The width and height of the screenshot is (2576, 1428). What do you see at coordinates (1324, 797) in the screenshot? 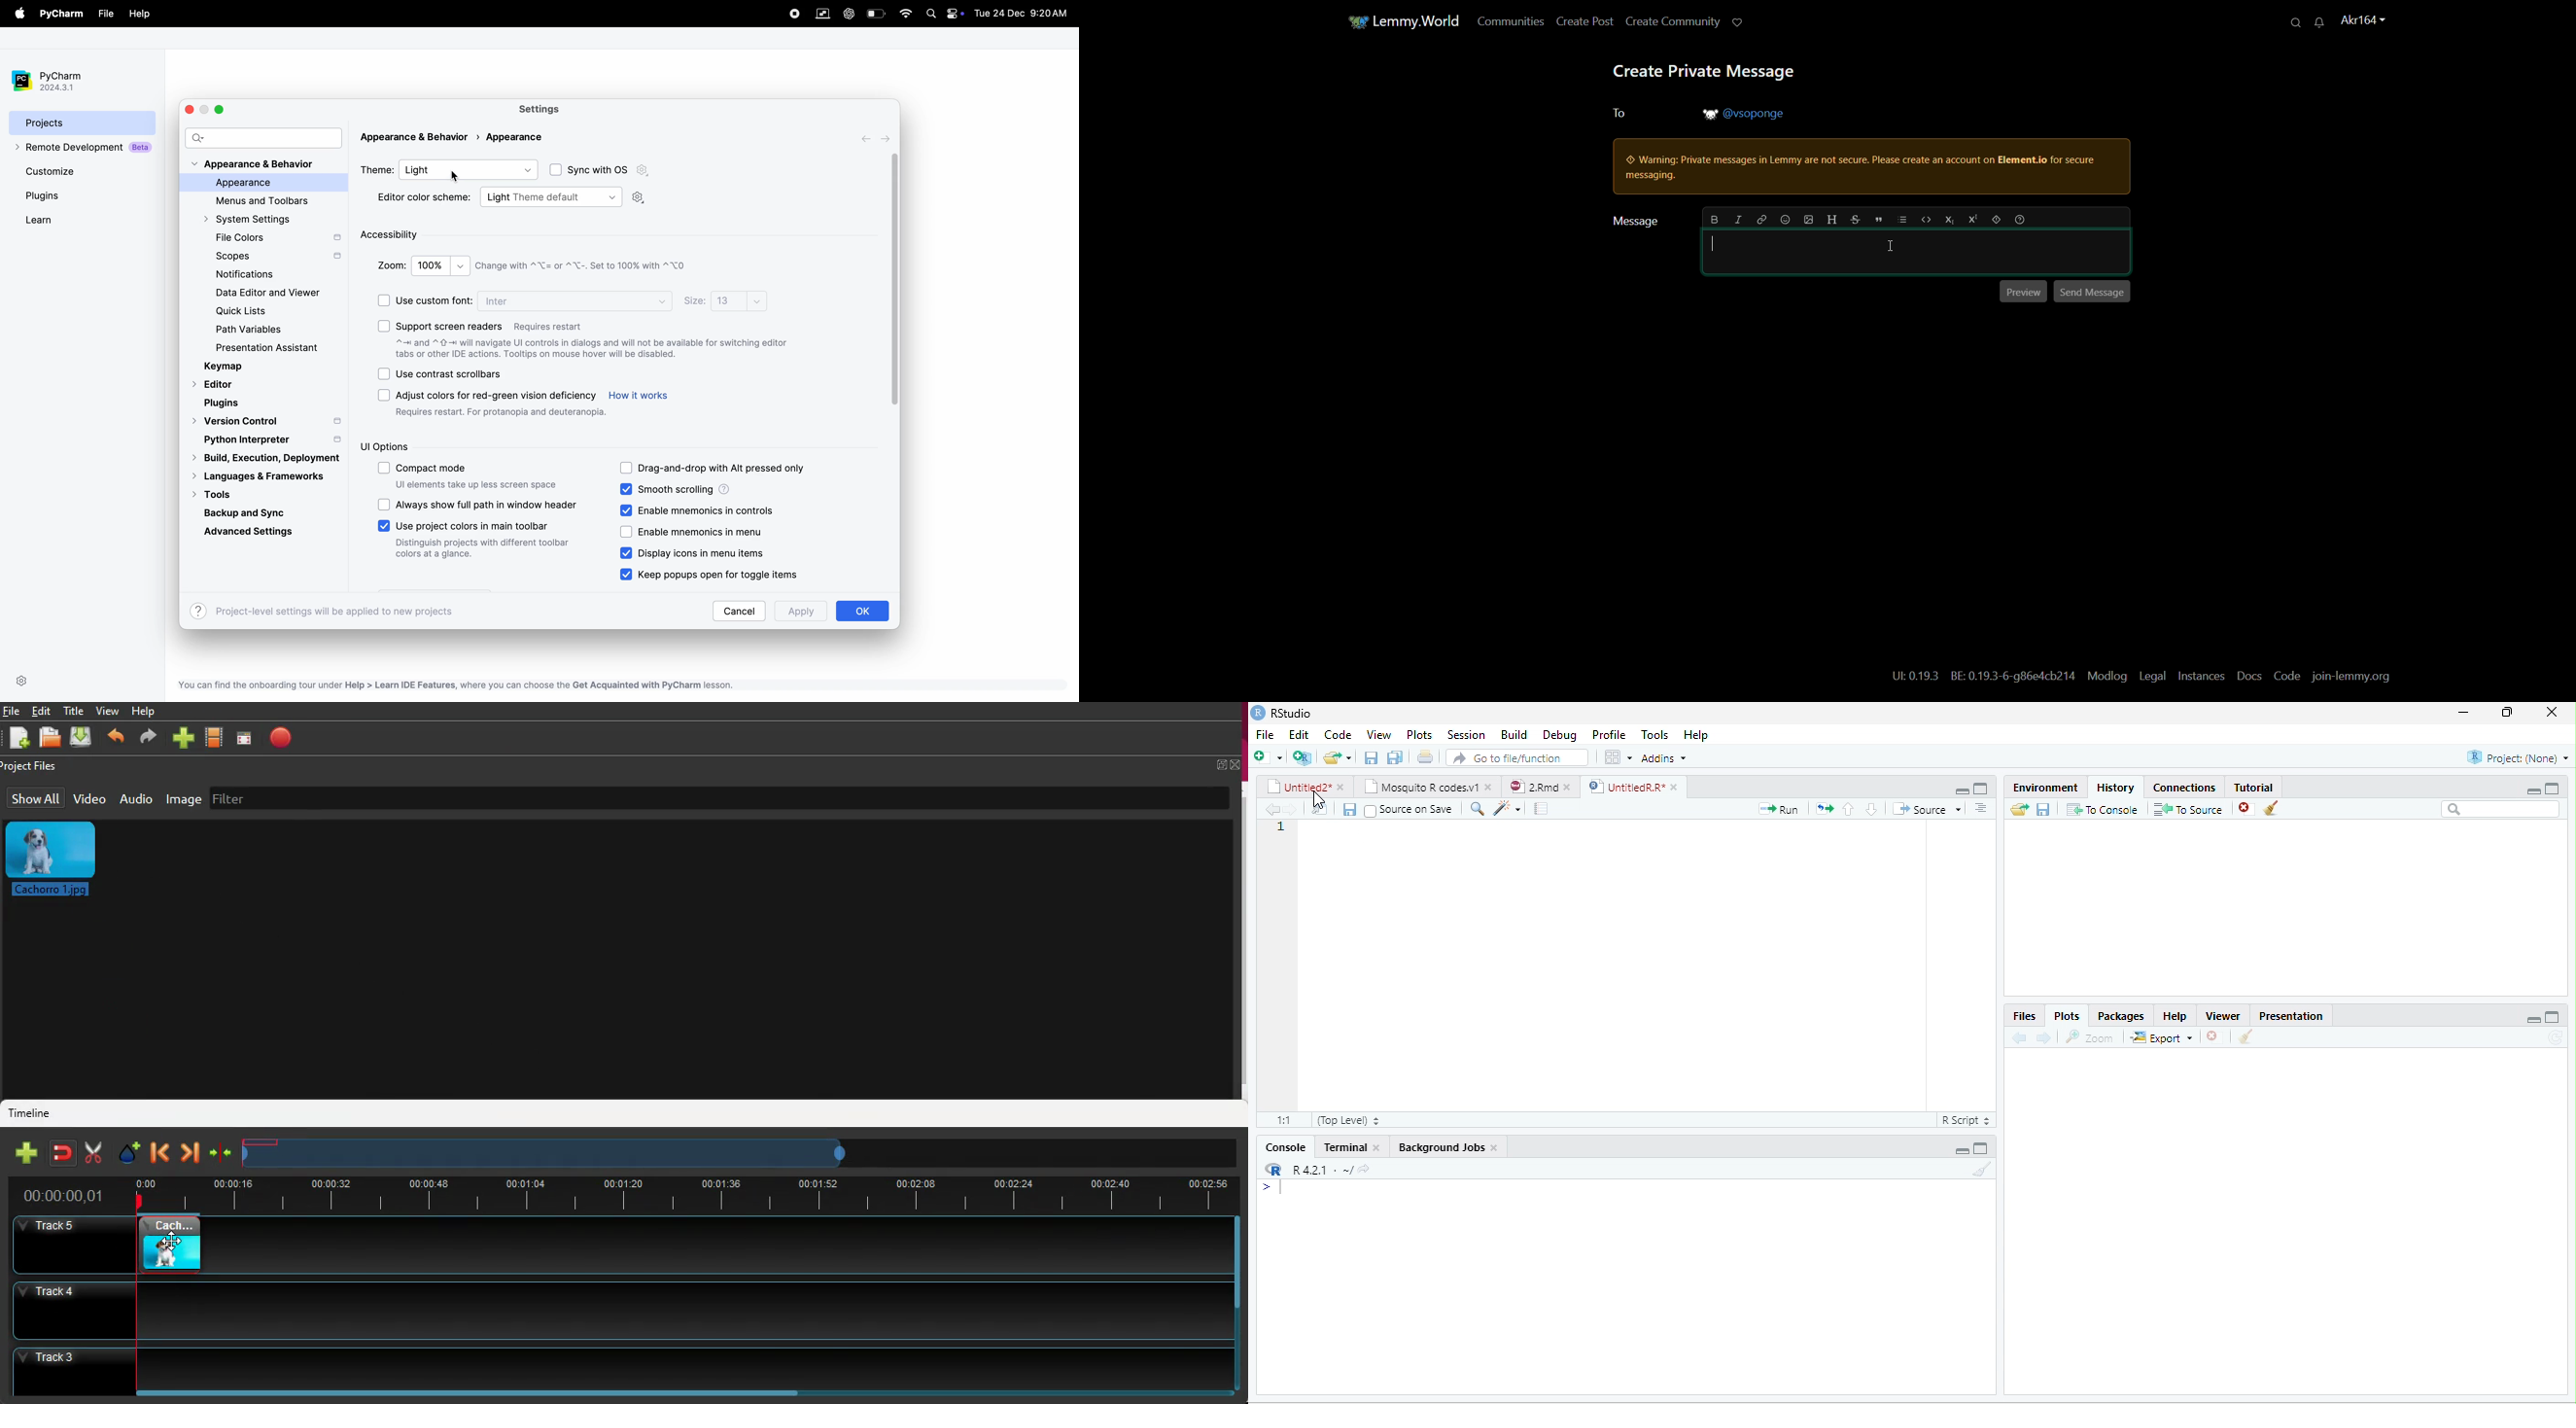
I see `cursor` at bounding box center [1324, 797].